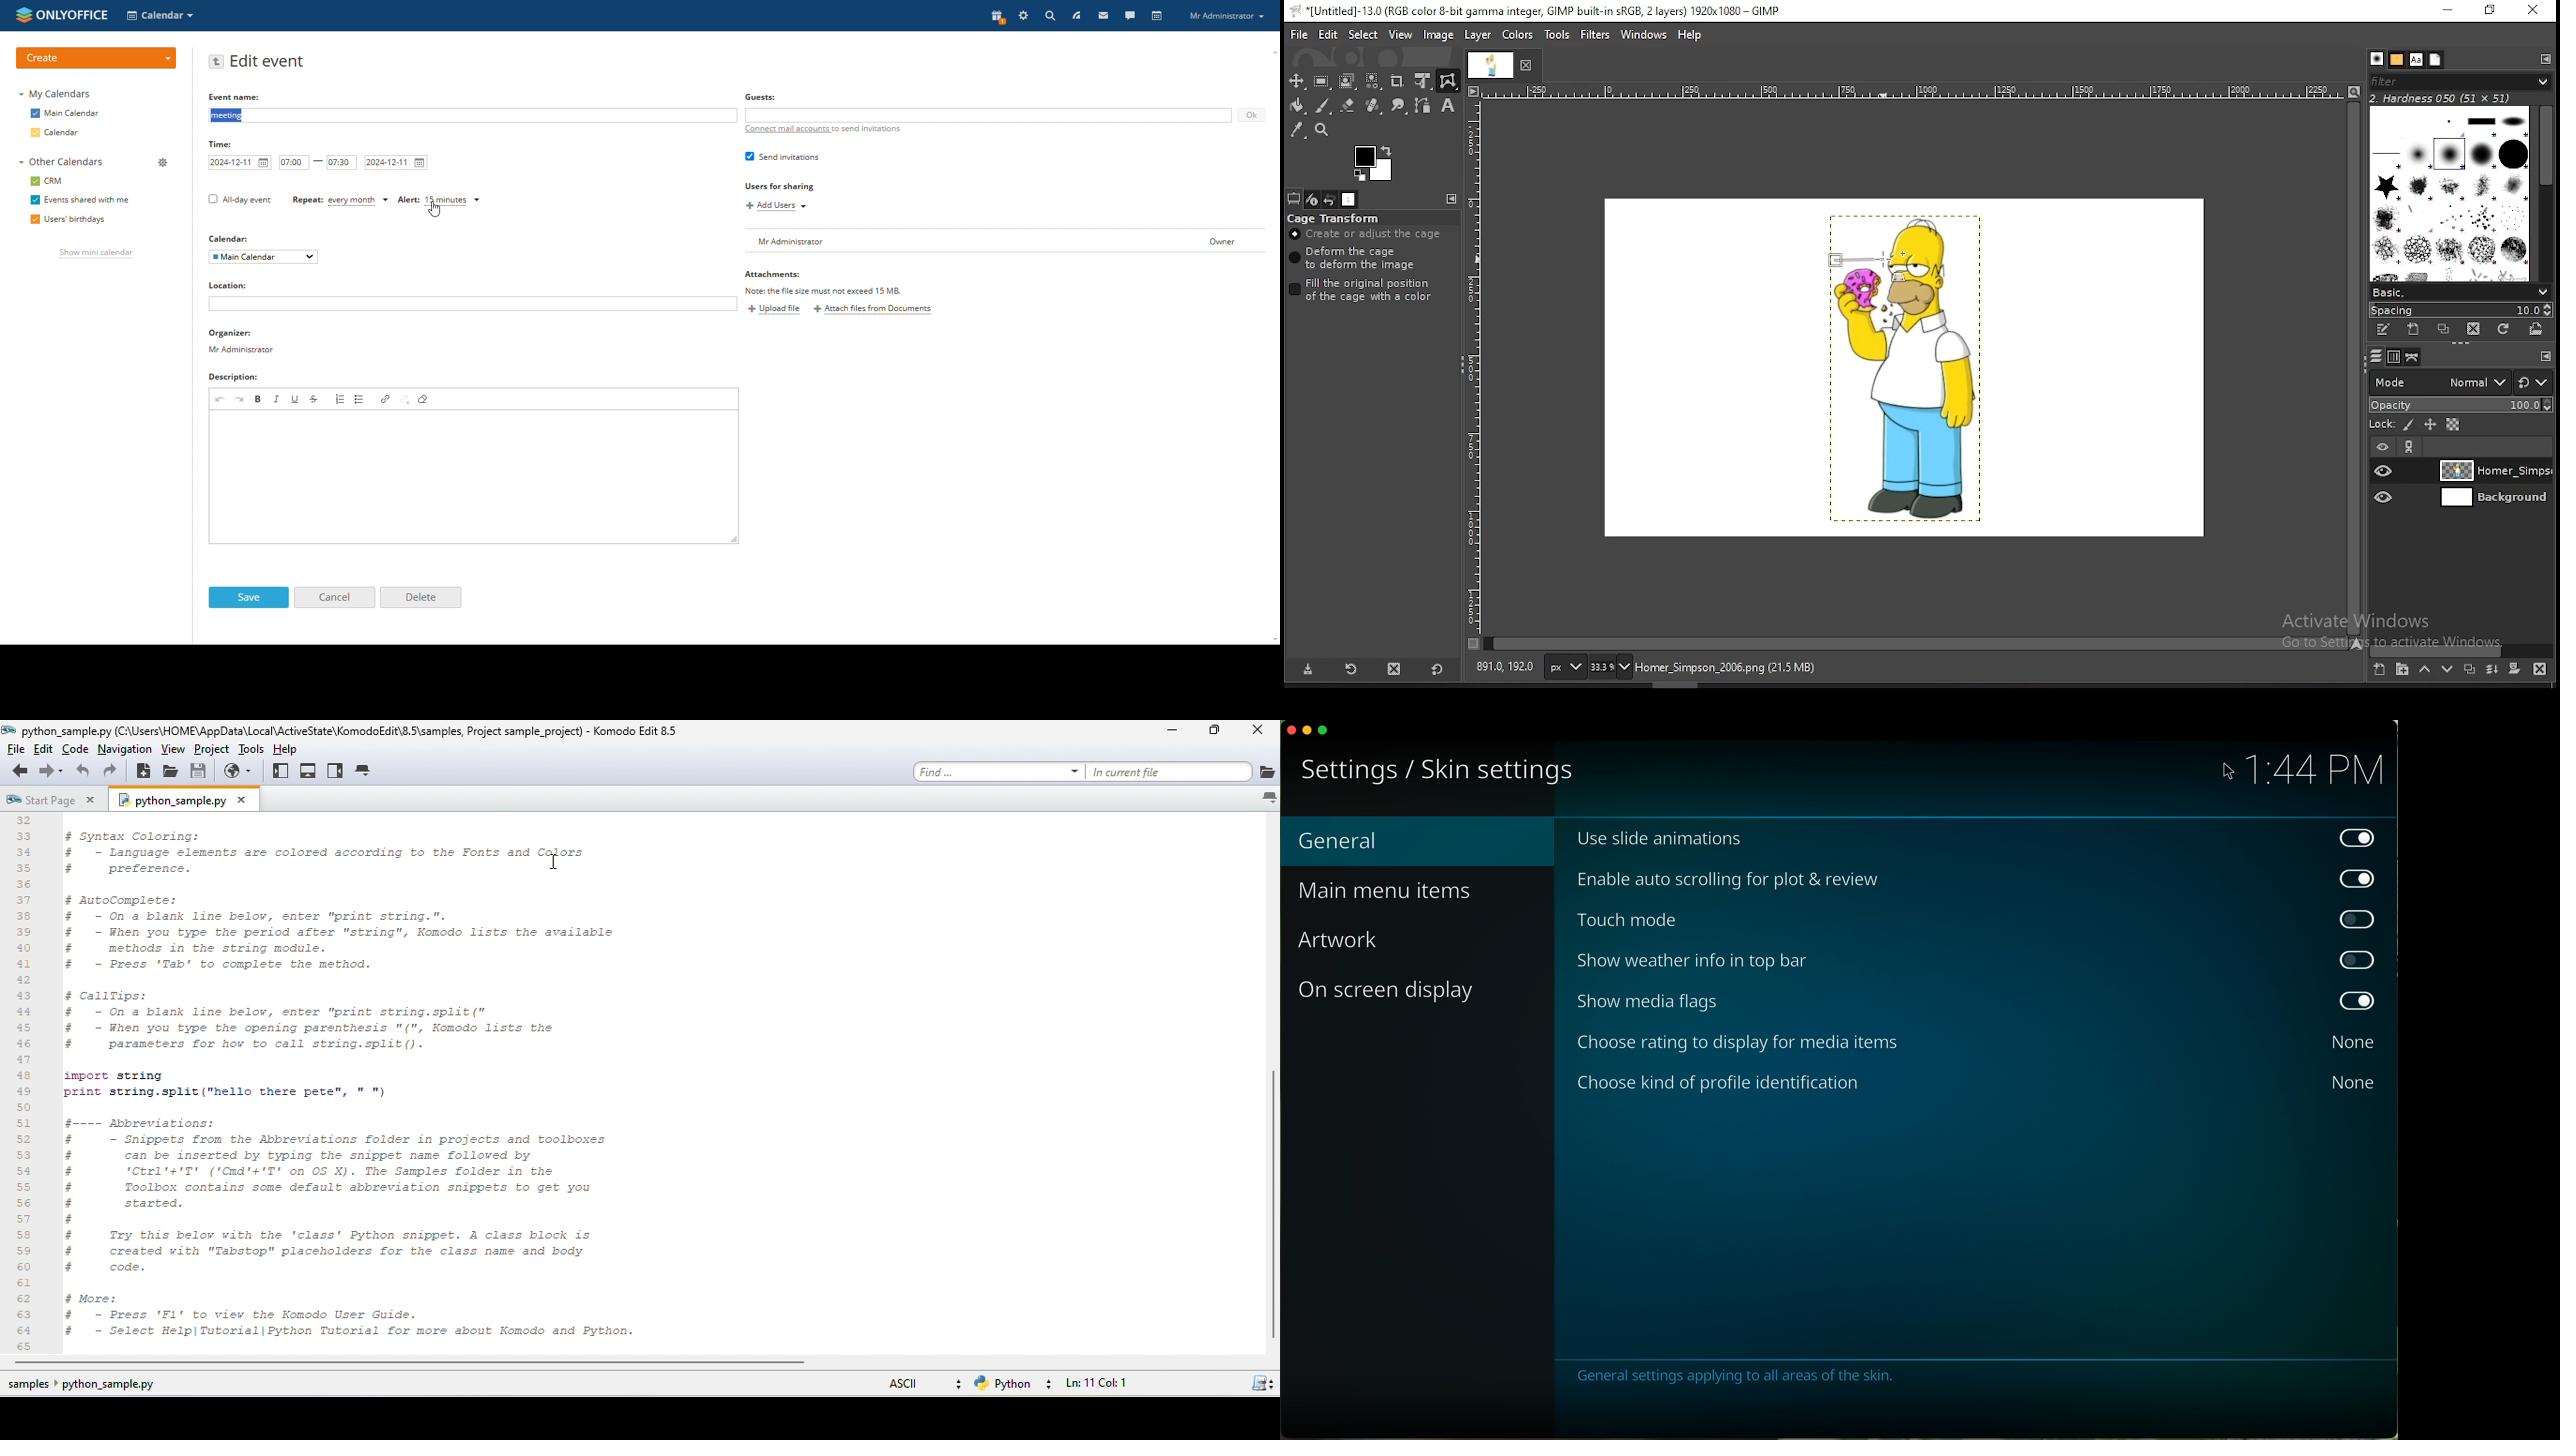 This screenshot has height=1456, width=2576. Describe the element at coordinates (20, 750) in the screenshot. I see `file` at that location.